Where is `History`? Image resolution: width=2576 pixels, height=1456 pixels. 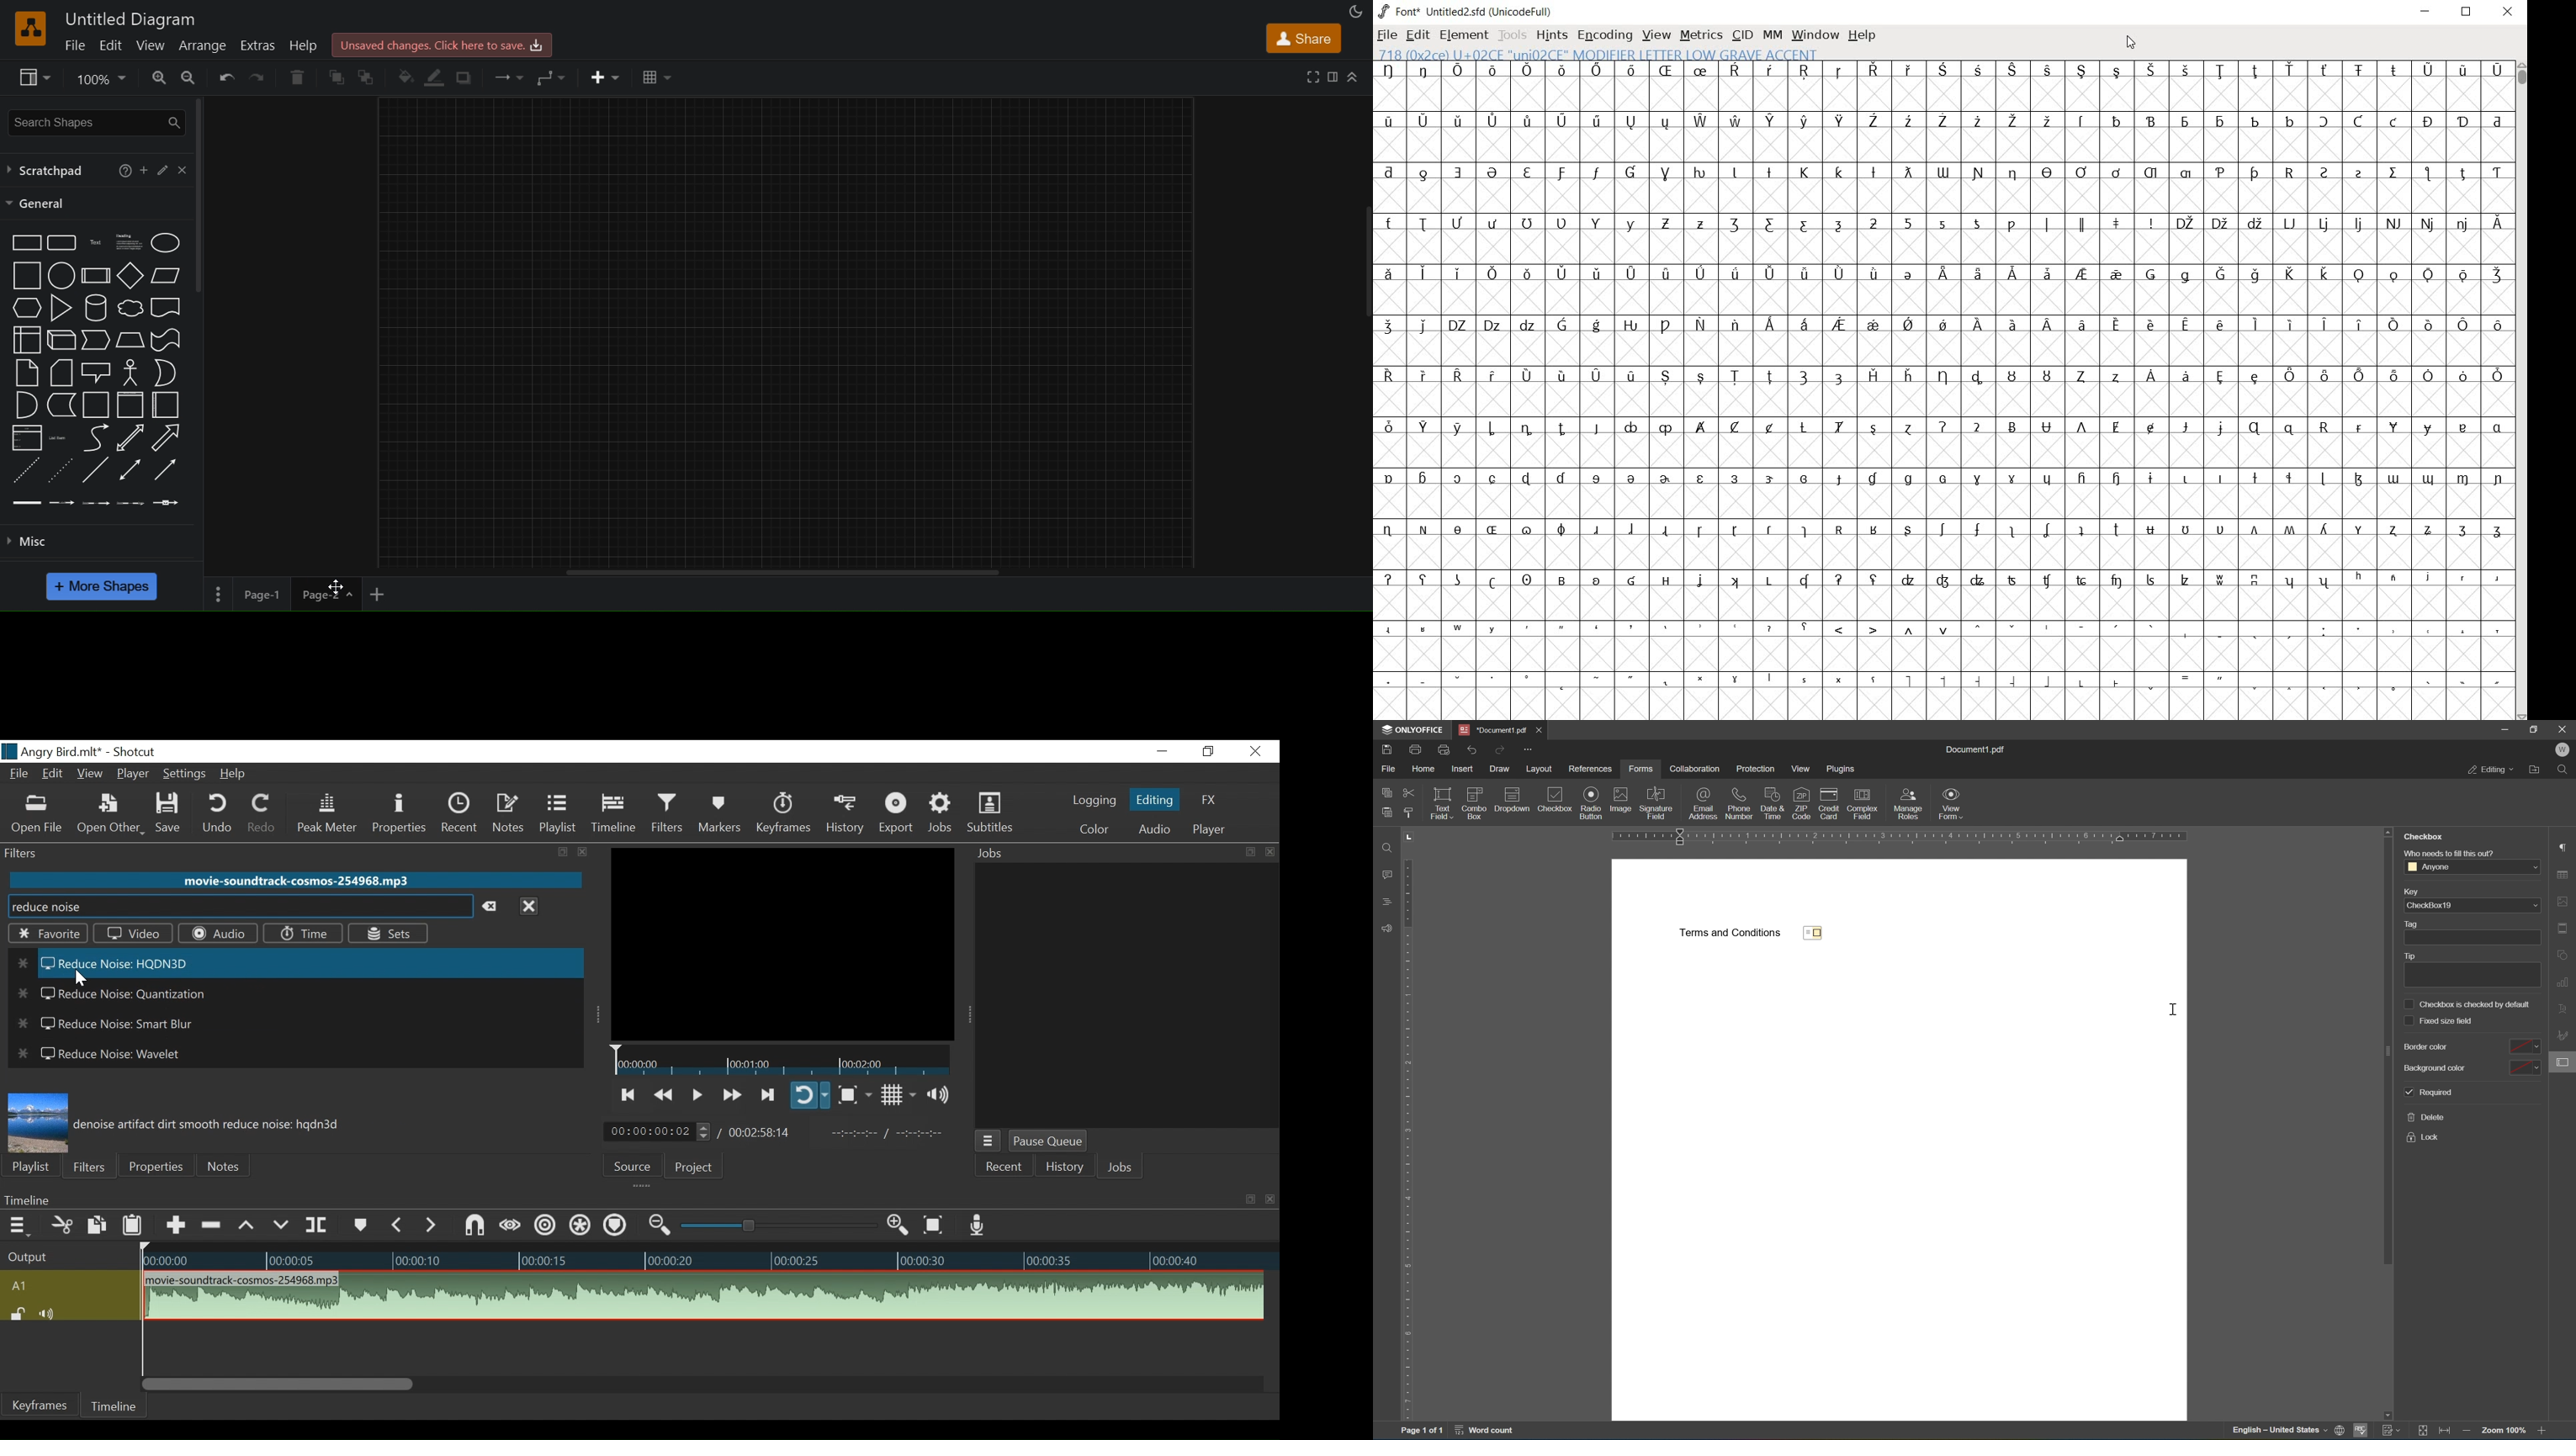
History is located at coordinates (845, 814).